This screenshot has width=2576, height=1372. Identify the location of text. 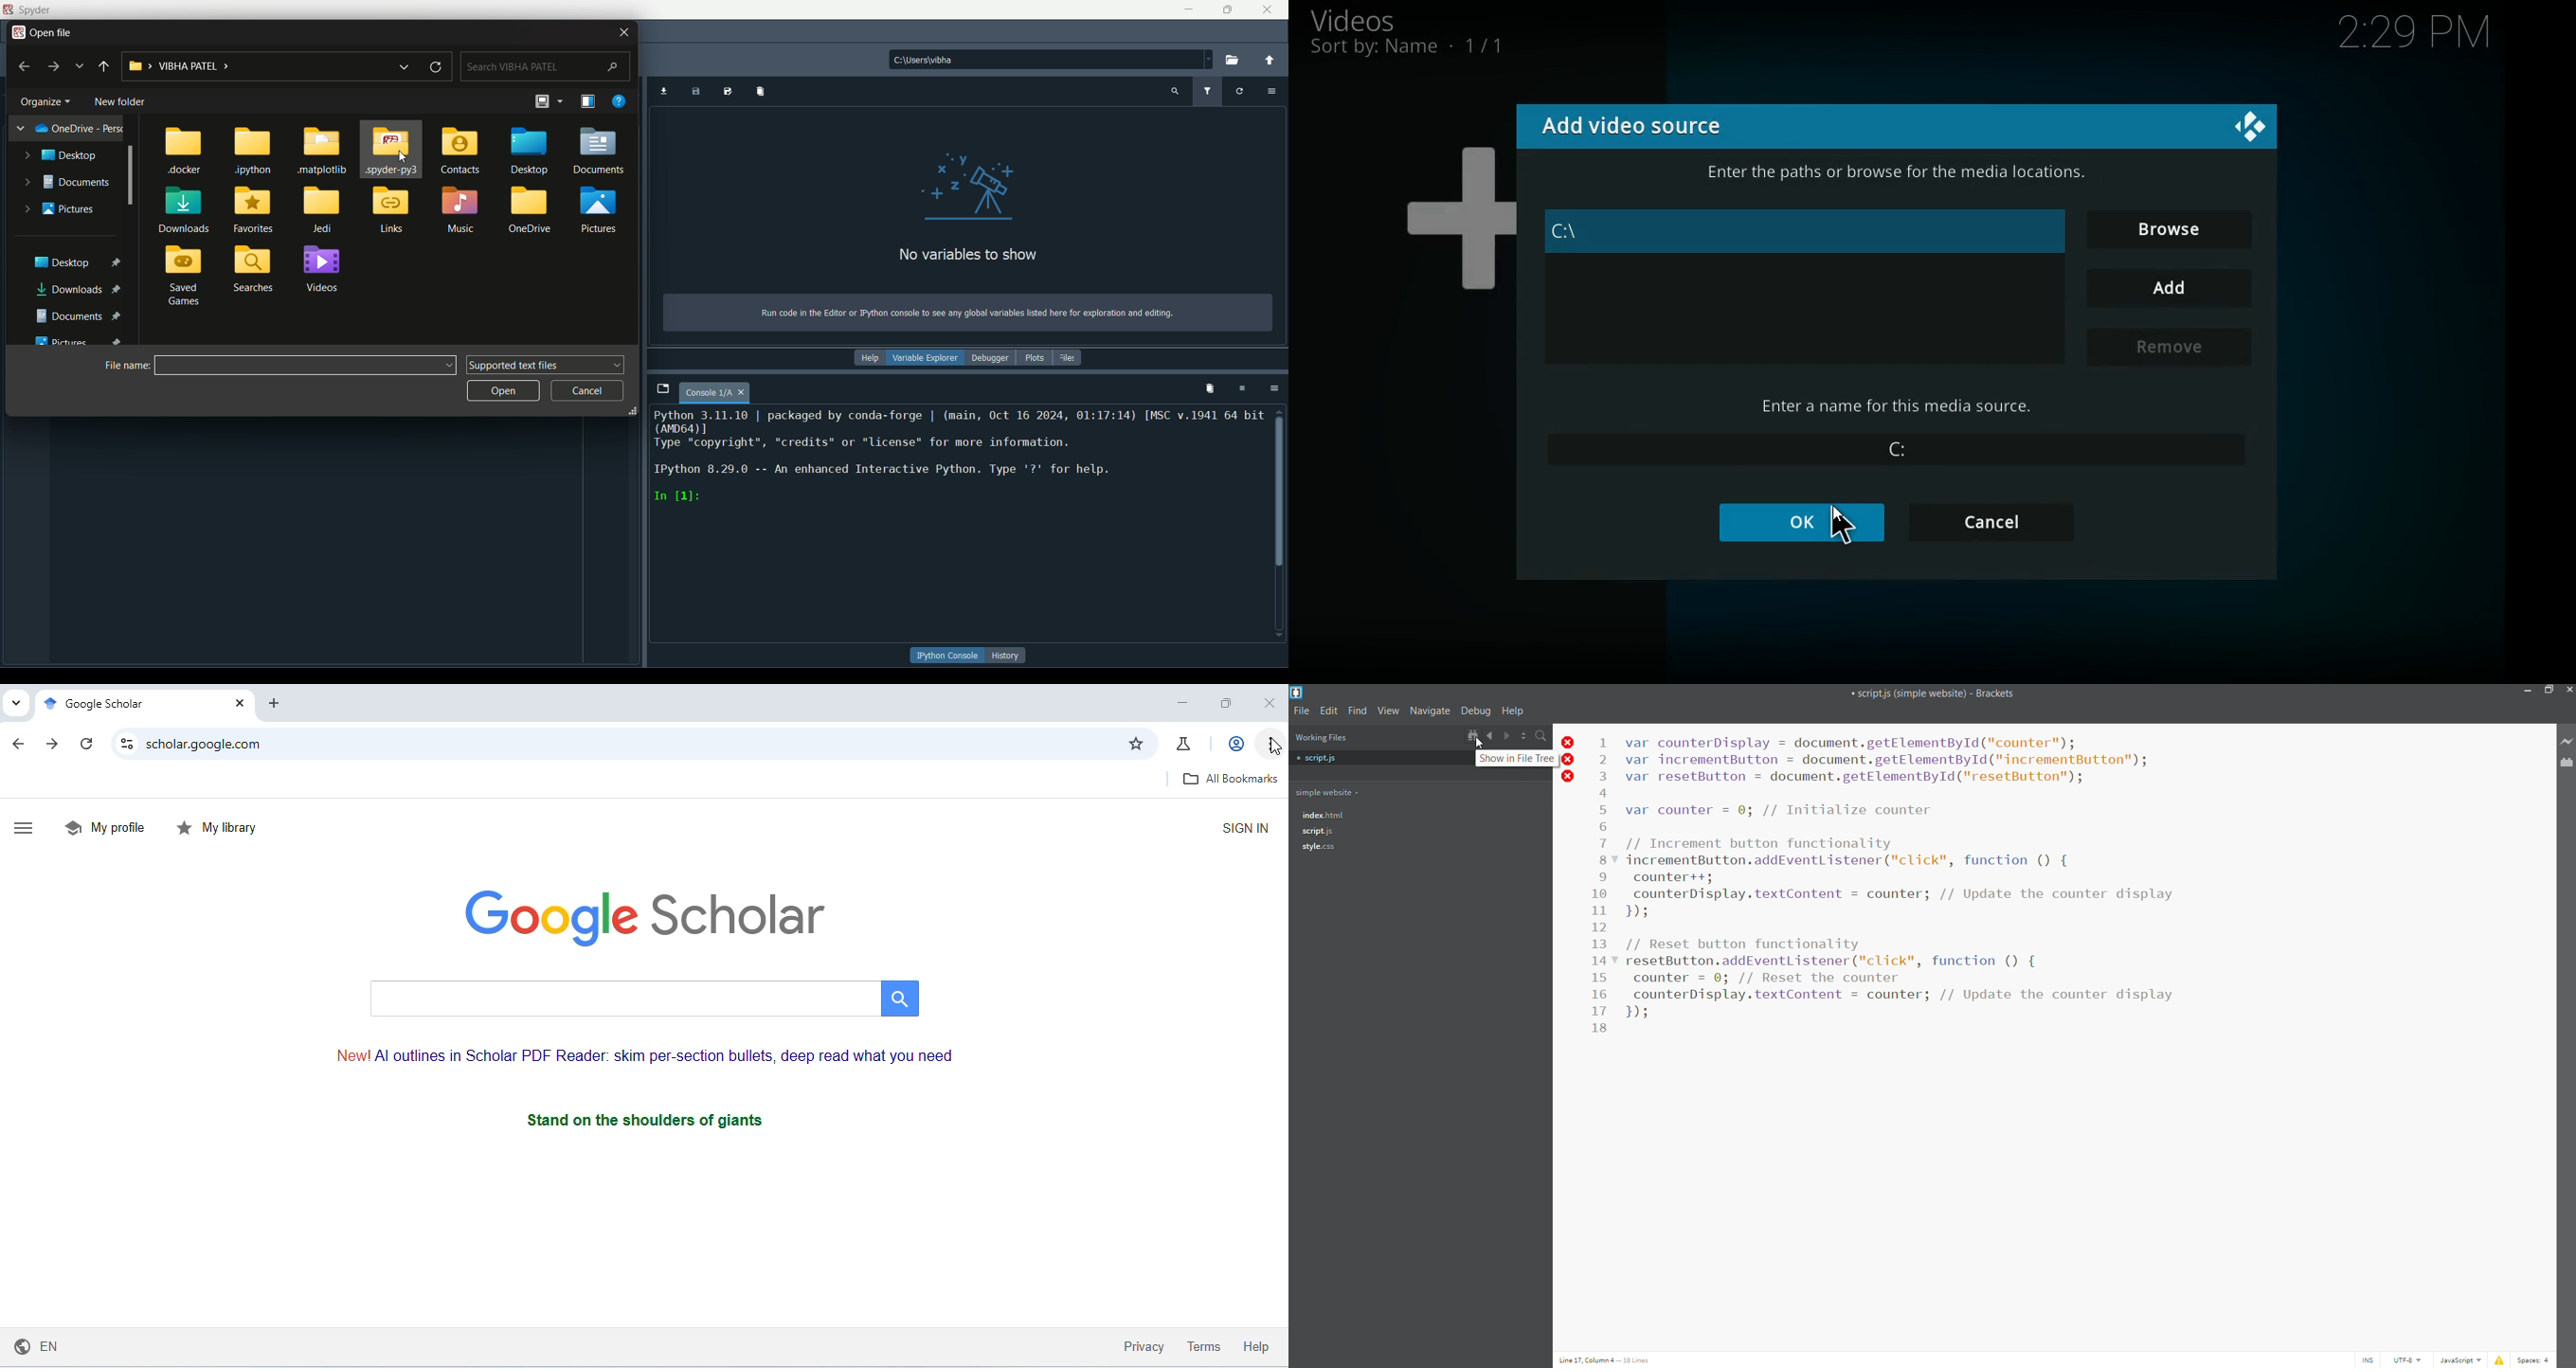
(959, 458).